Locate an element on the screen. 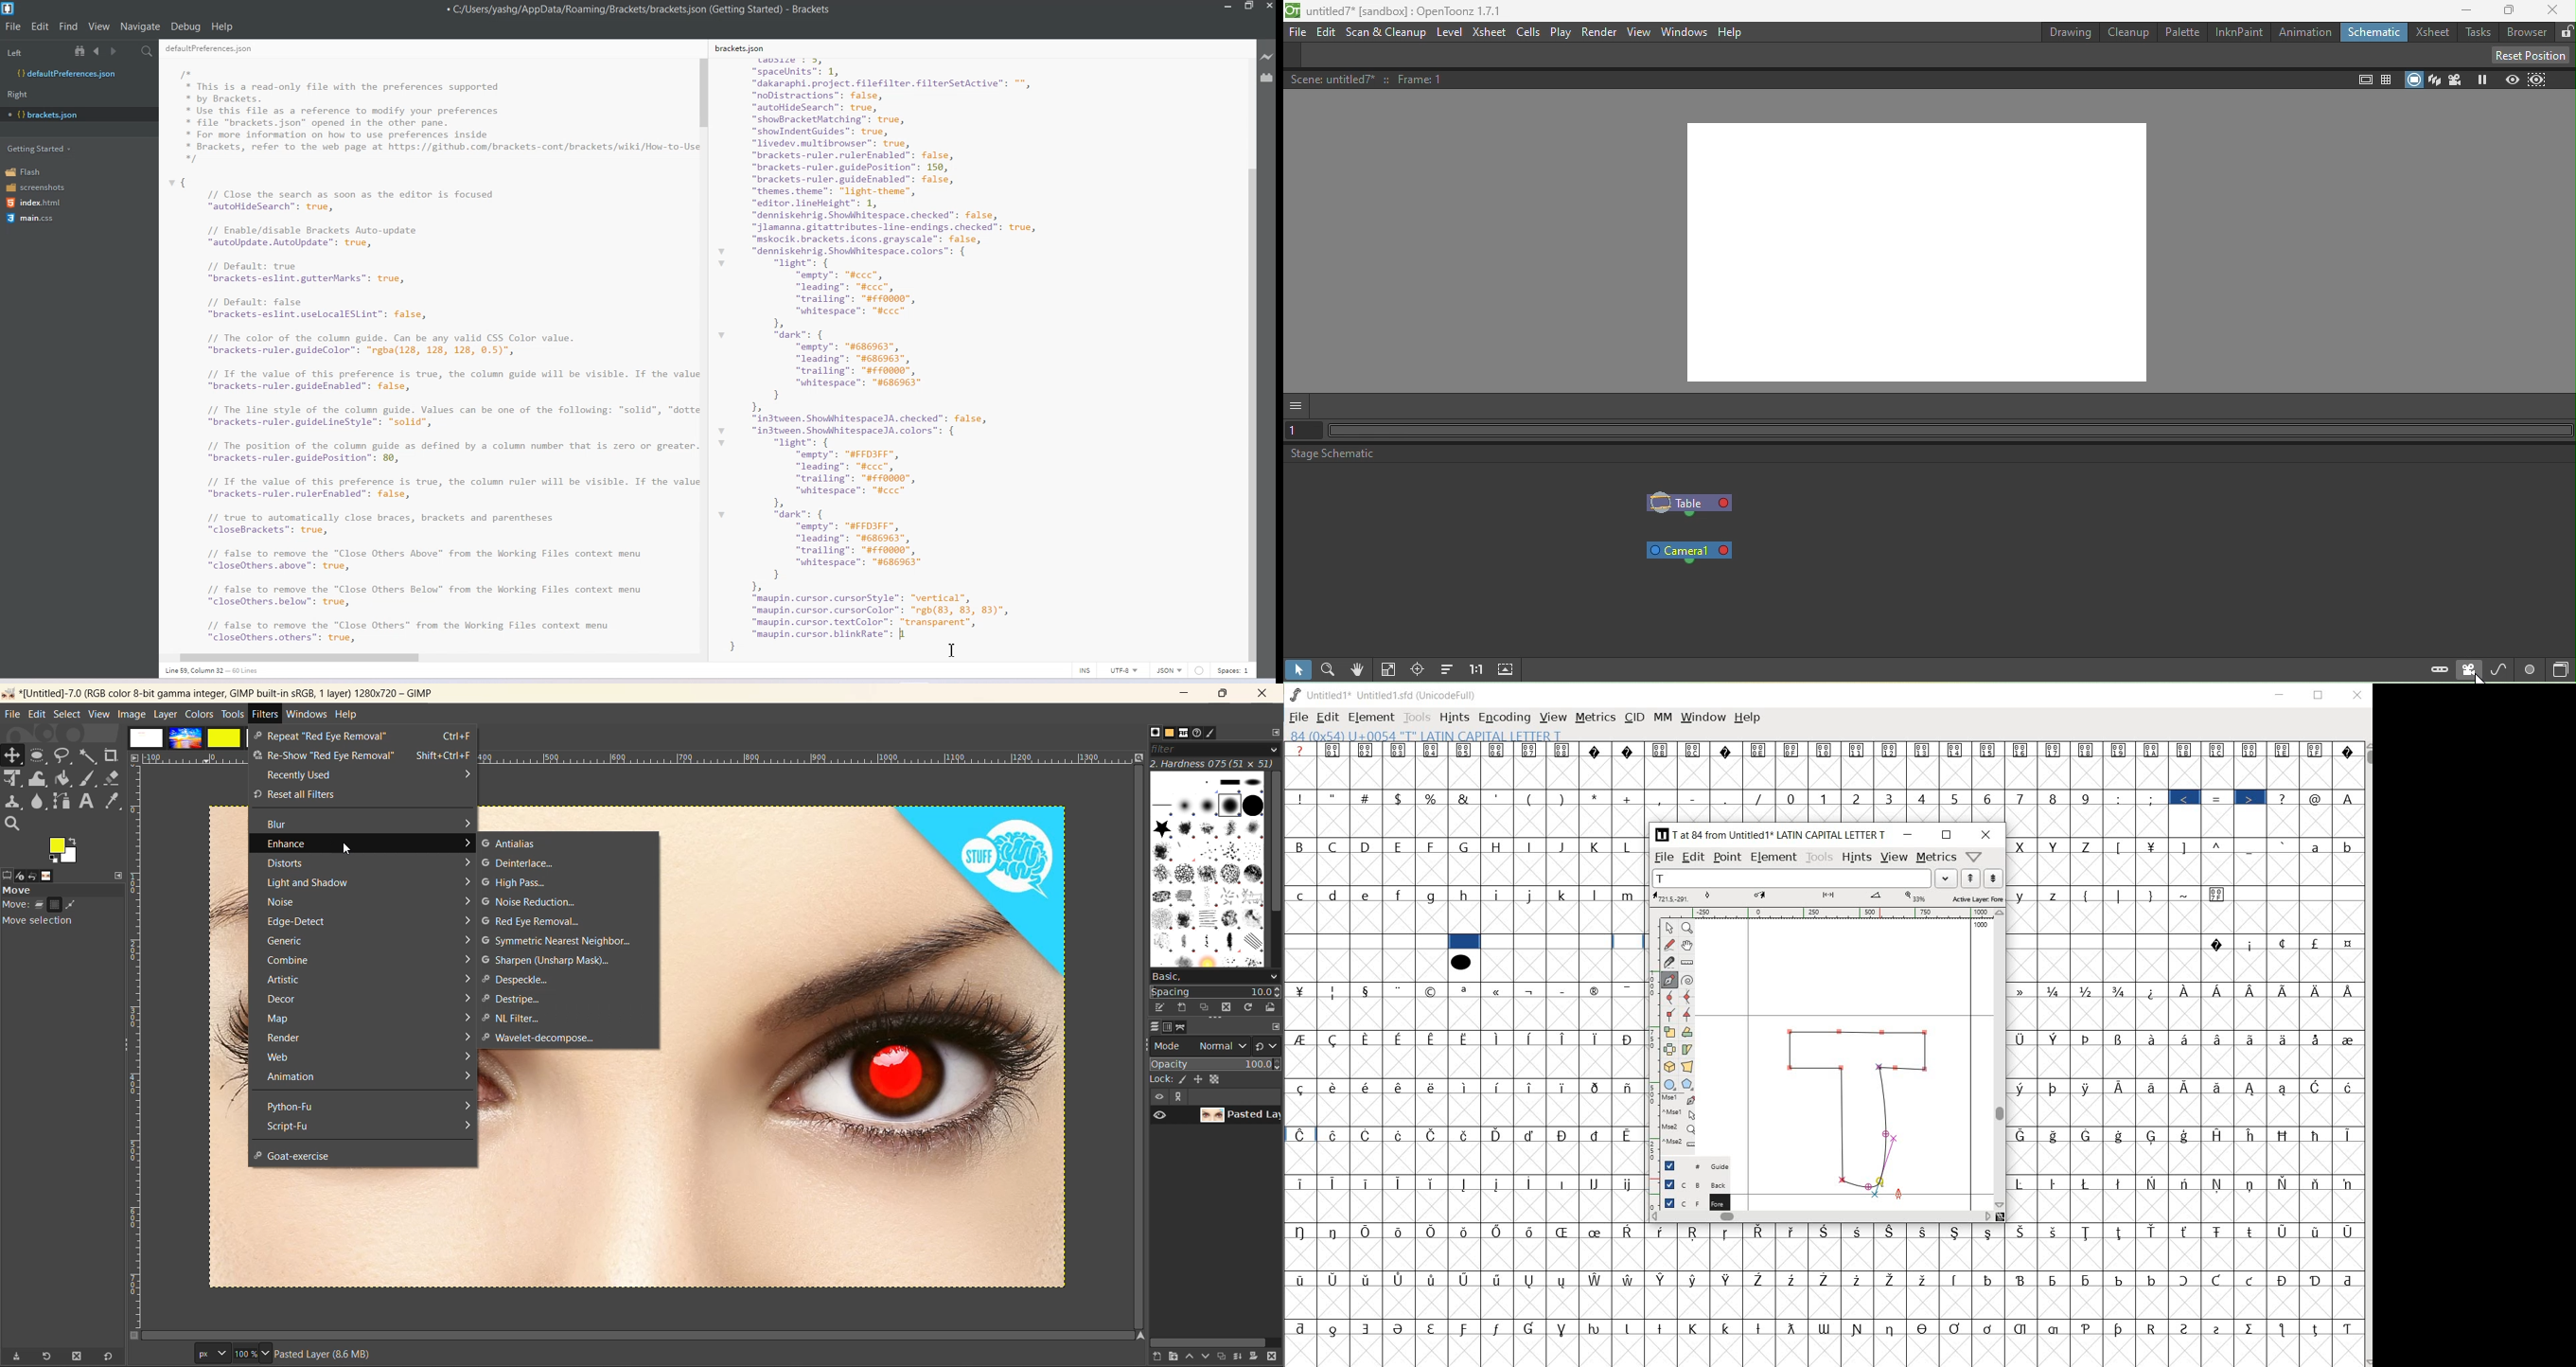 The width and height of the screenshot is (2576, 1372). rectangle/ellipse is located at coordinates (1670, 1083).